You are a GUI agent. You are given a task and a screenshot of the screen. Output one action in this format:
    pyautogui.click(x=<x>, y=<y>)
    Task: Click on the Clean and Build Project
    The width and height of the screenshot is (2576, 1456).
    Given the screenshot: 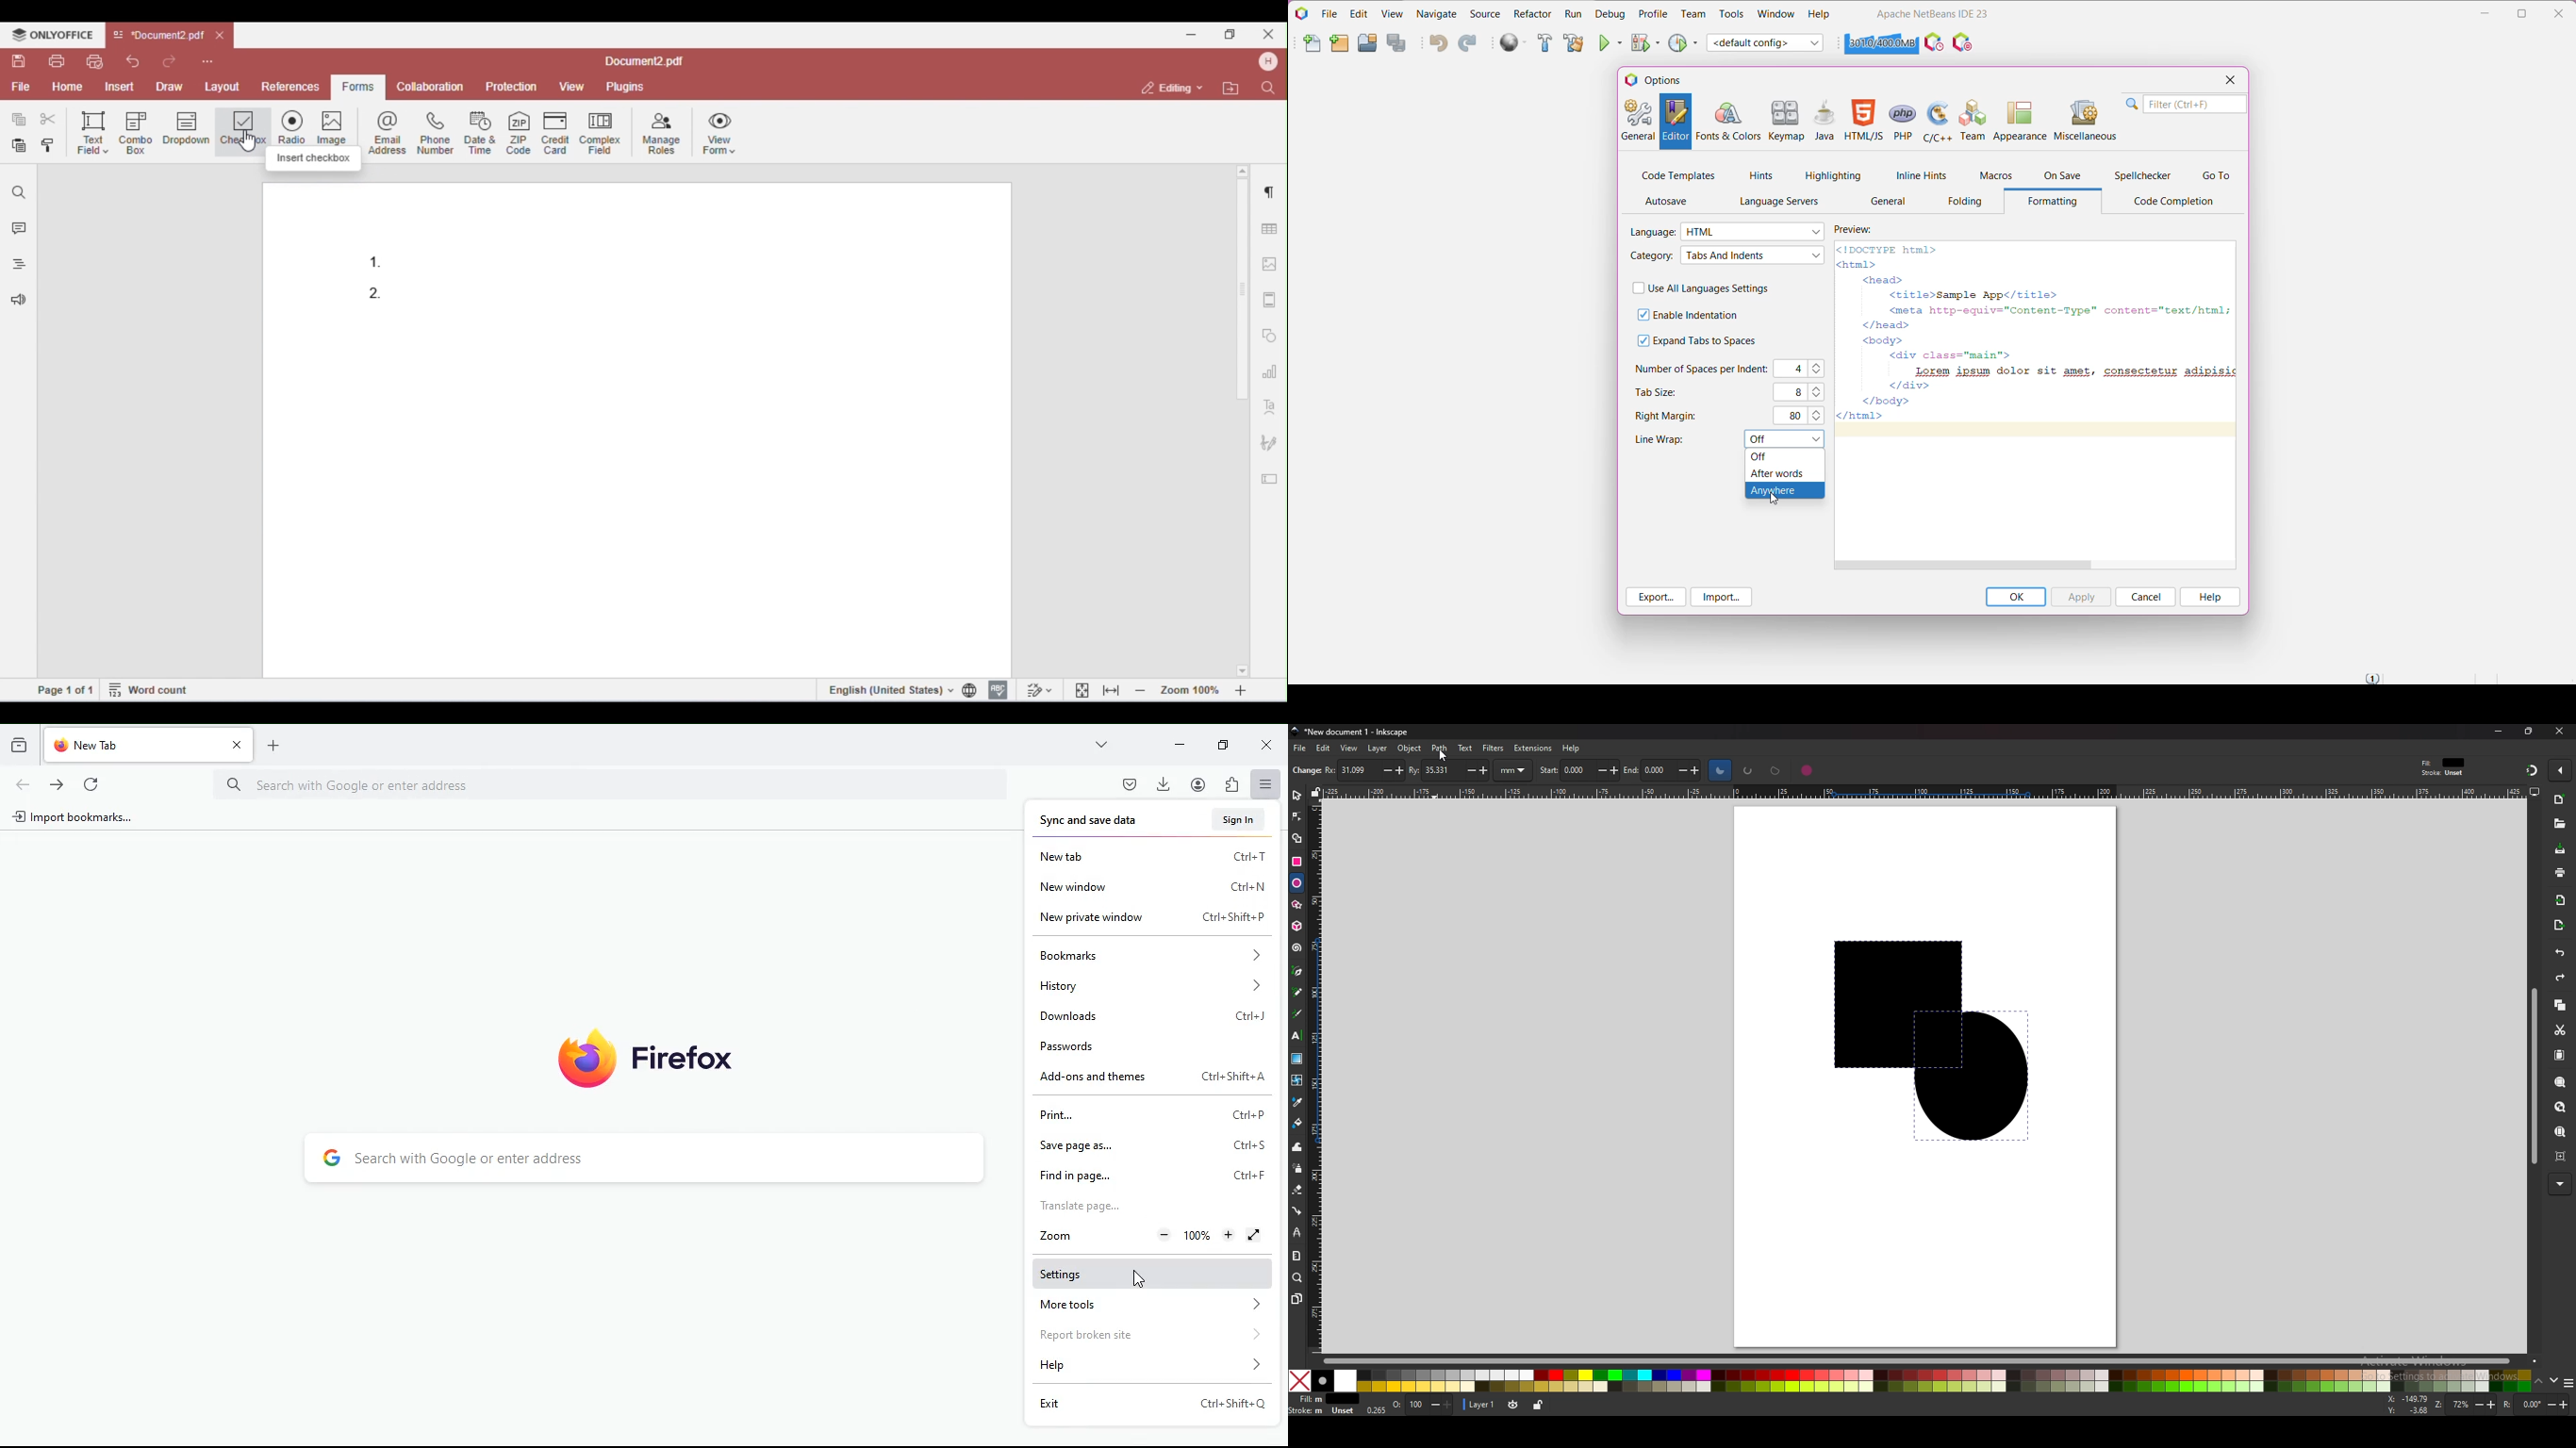 What is the action you would take?
    pyautogui.click(x=1573, y=44)
    